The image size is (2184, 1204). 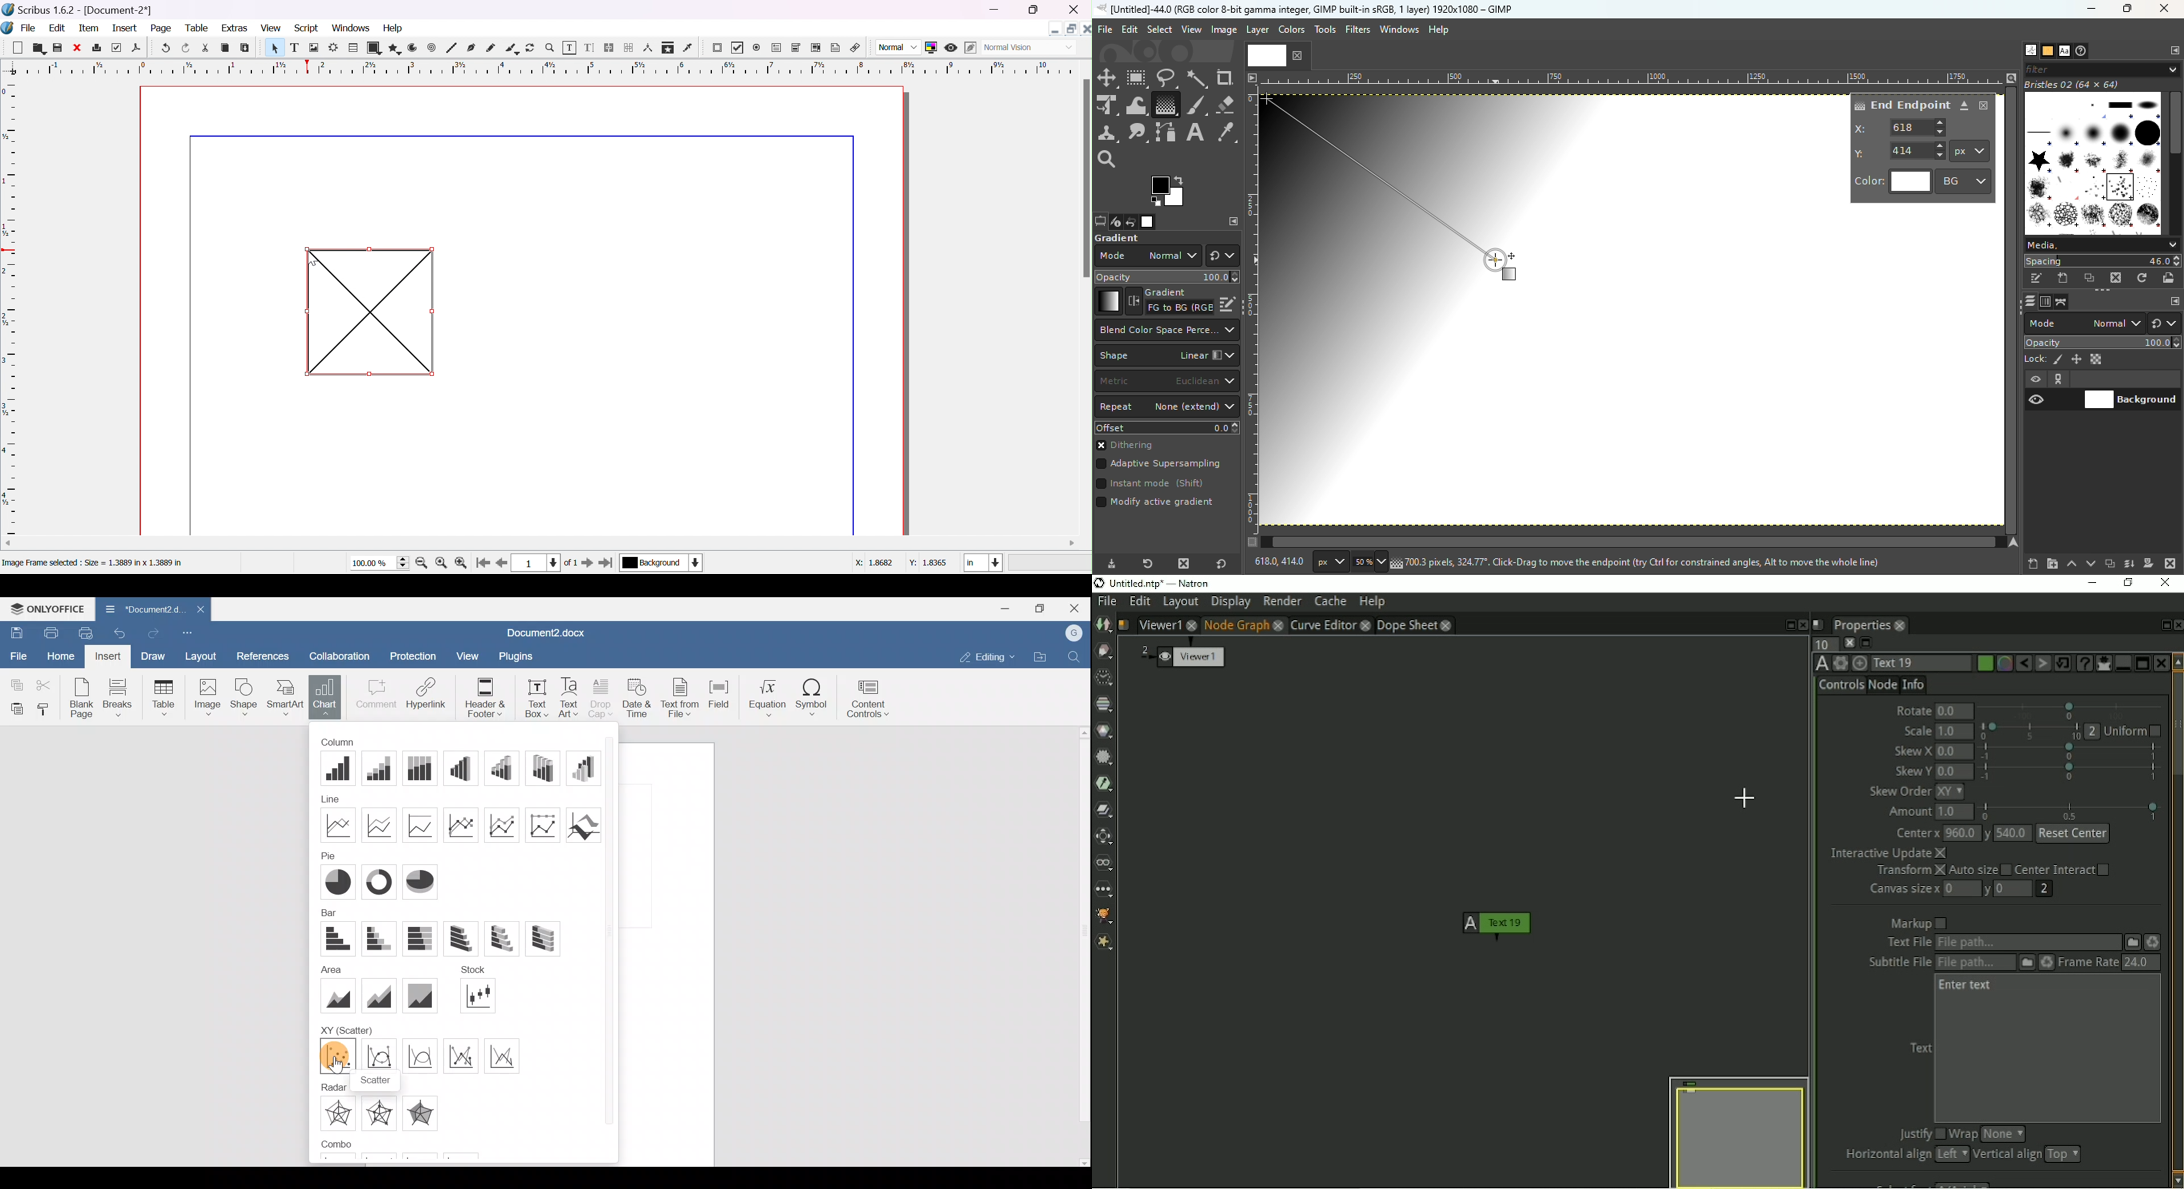 What do you see at coordinates (14, 709) in the screenshot?
I see `Paste` at bounding box center [14, 709].